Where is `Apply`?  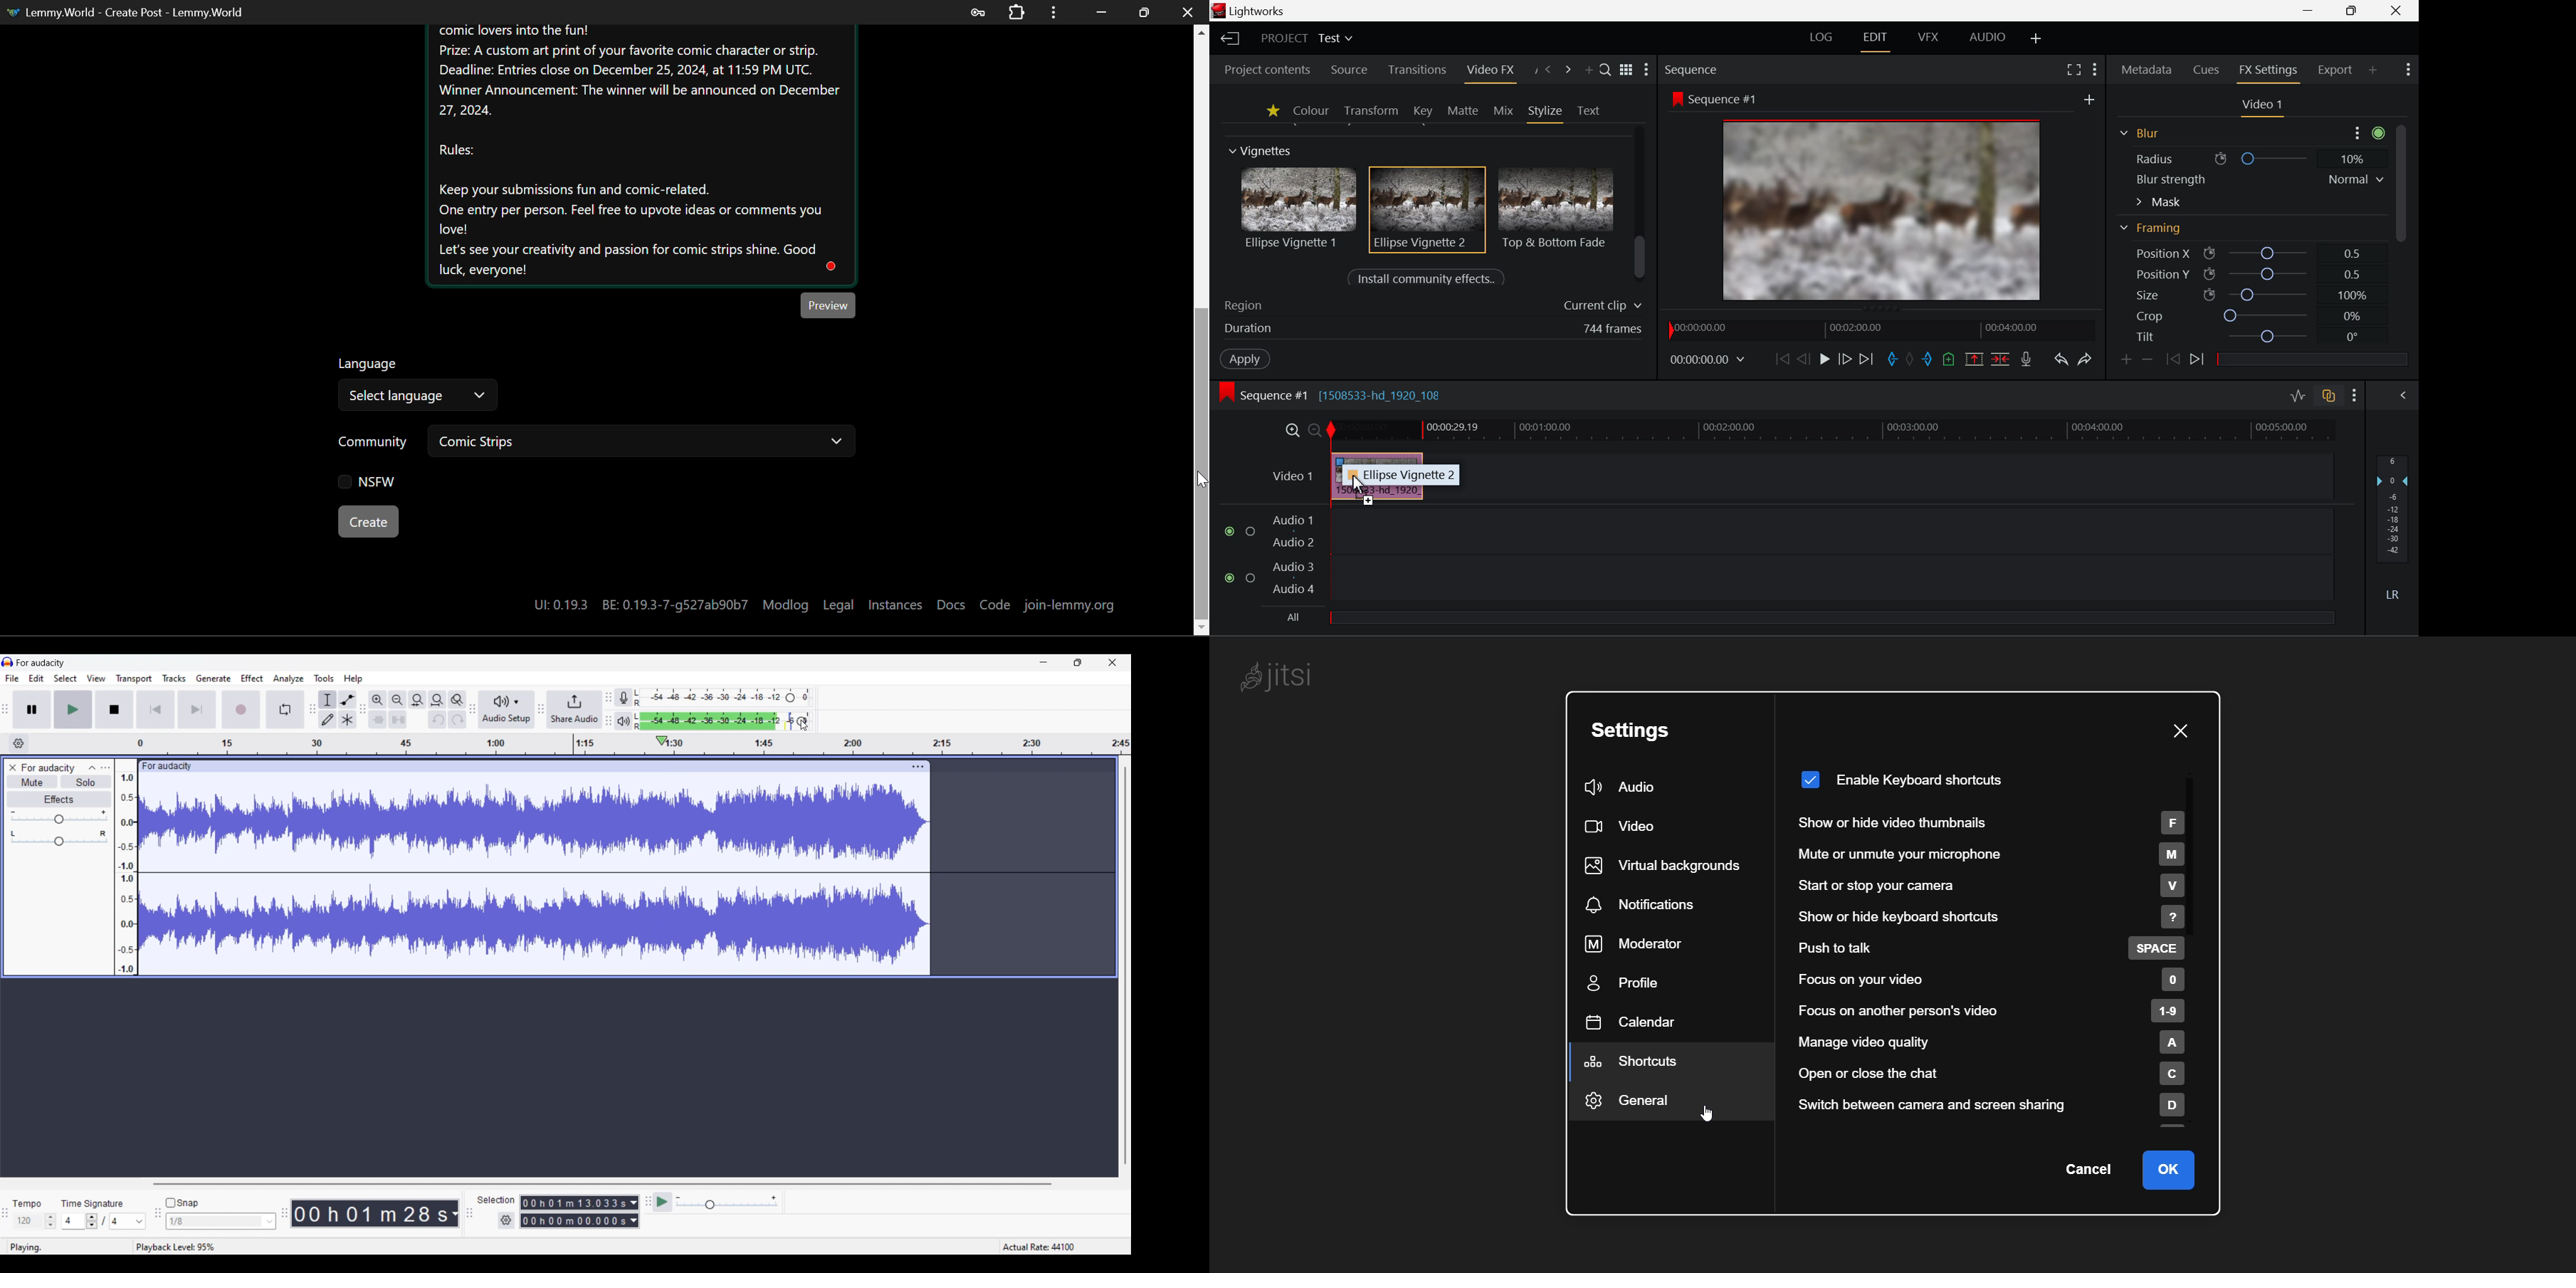 Apply is located at coordinates (1245, 360).